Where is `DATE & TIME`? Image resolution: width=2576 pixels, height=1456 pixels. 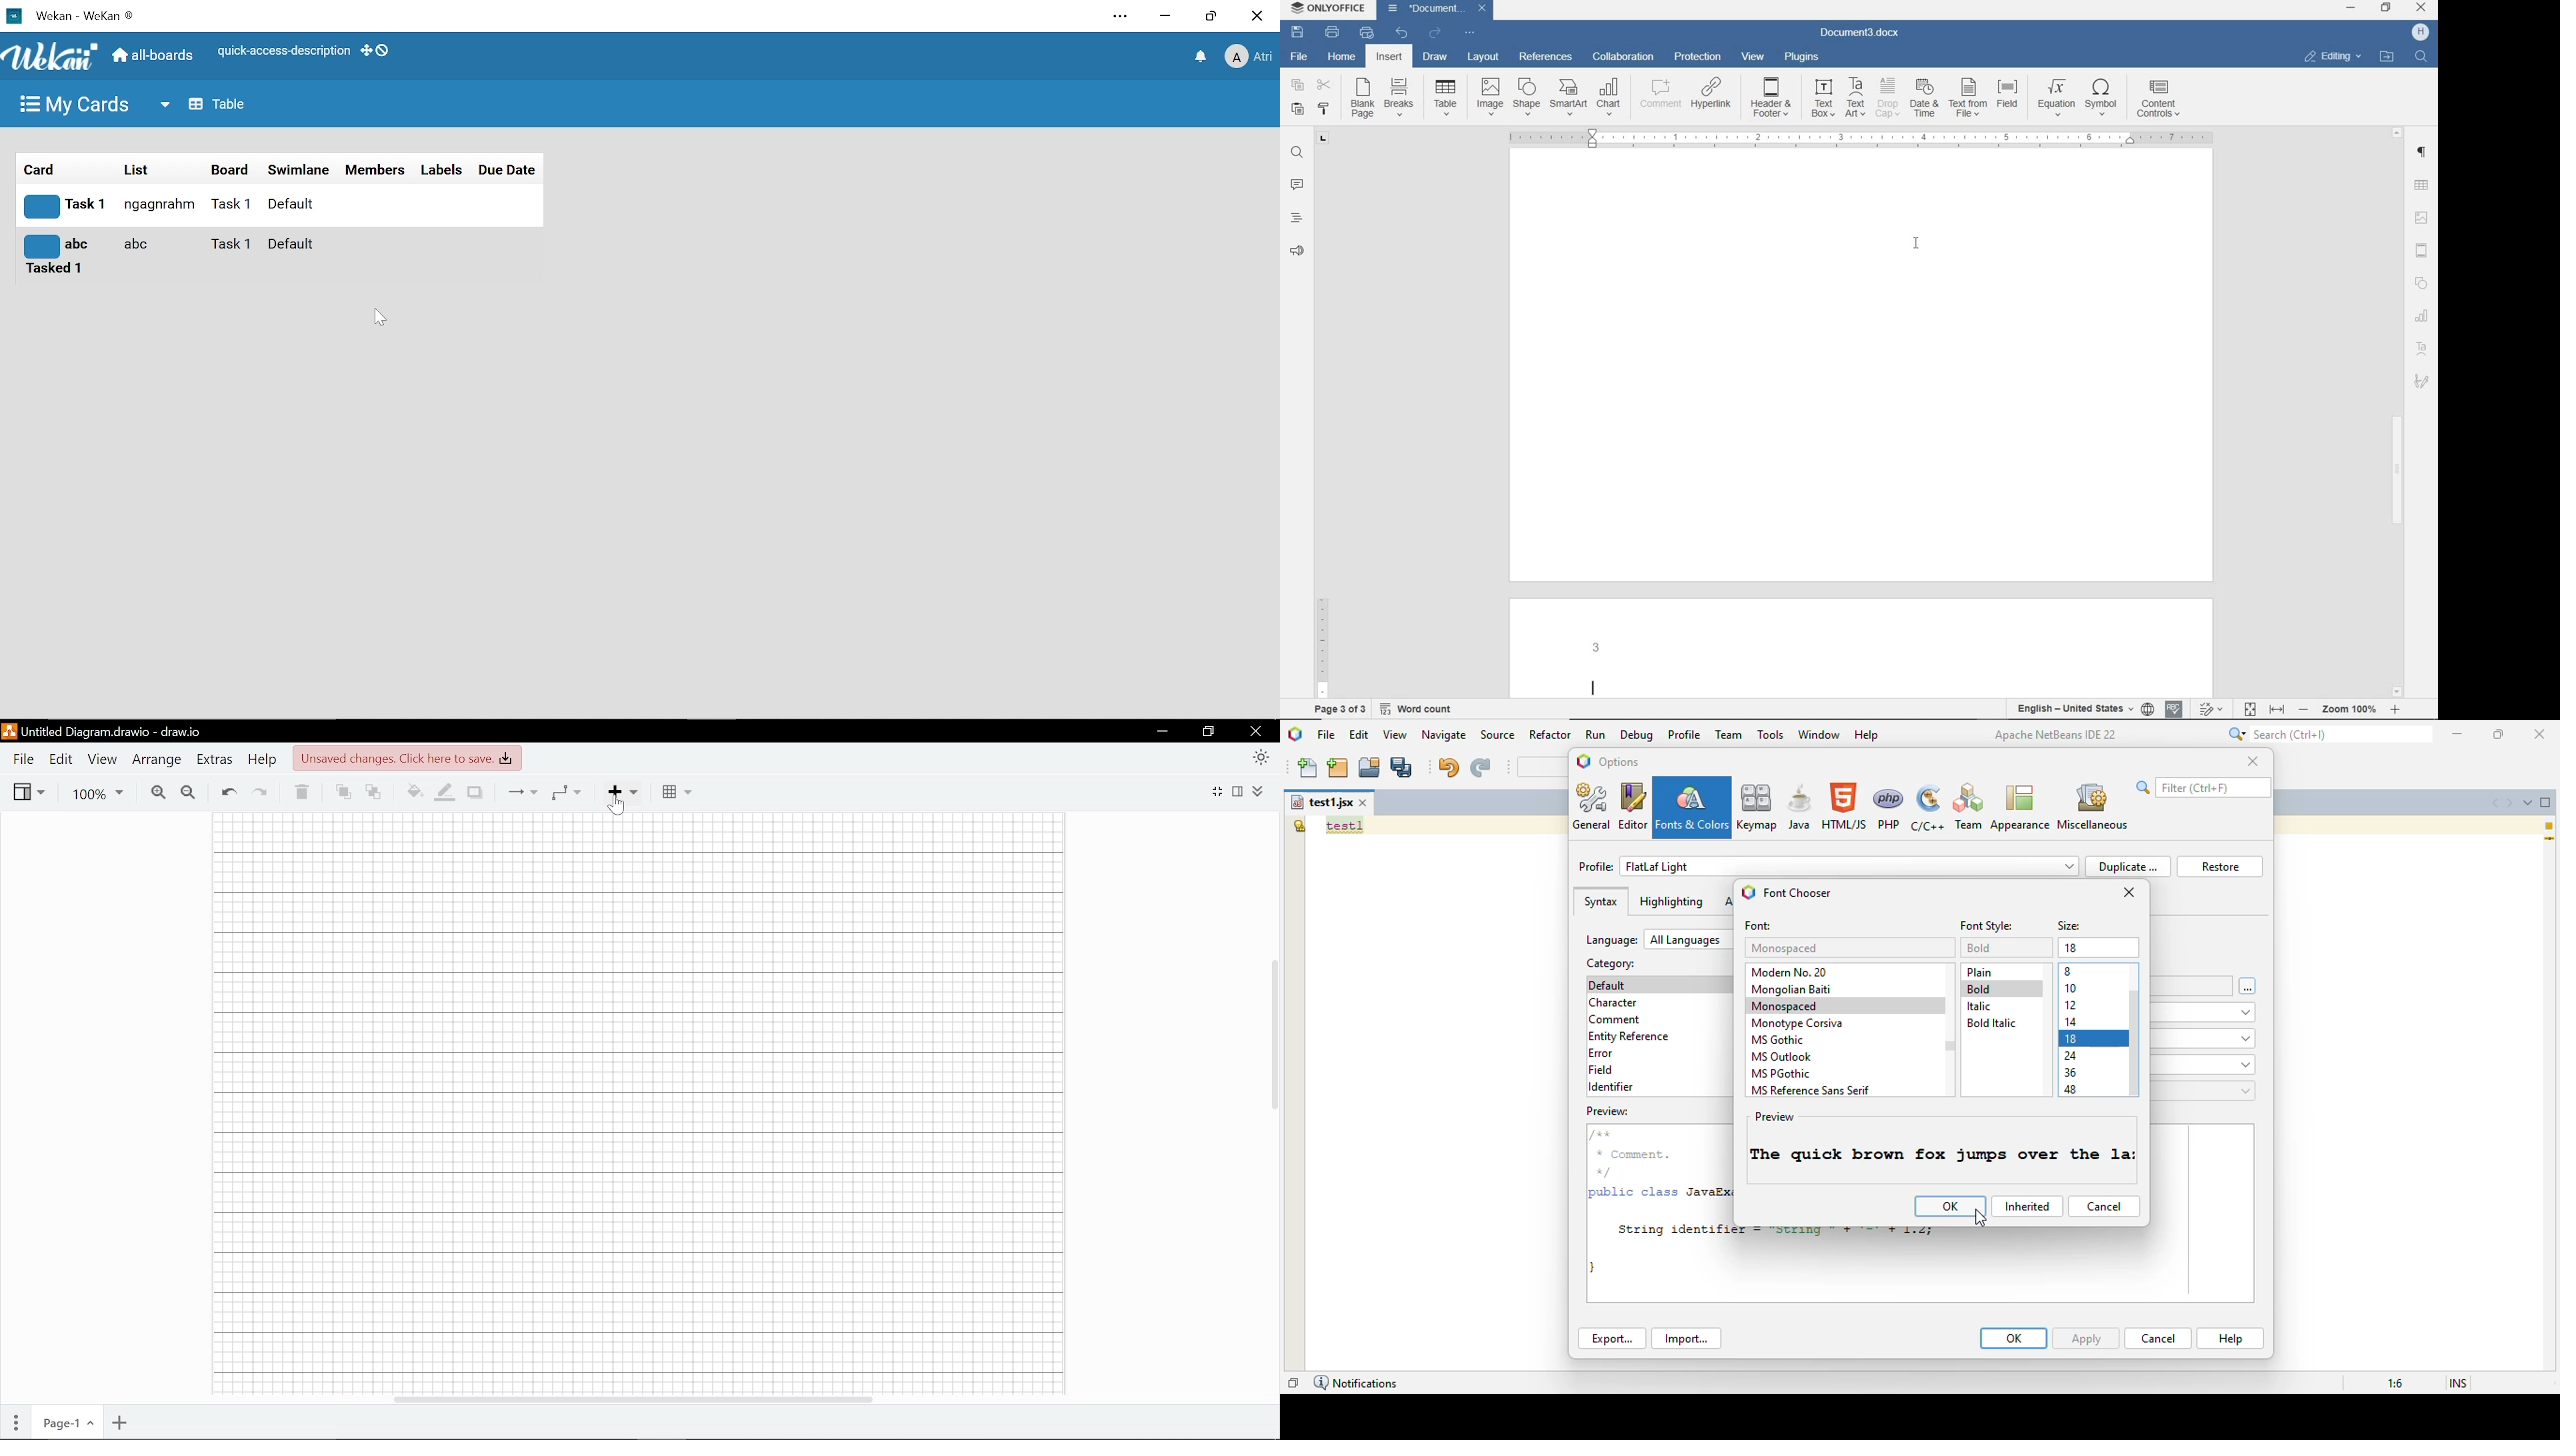 DATE & TIME is located at coordinates (1925, 99).